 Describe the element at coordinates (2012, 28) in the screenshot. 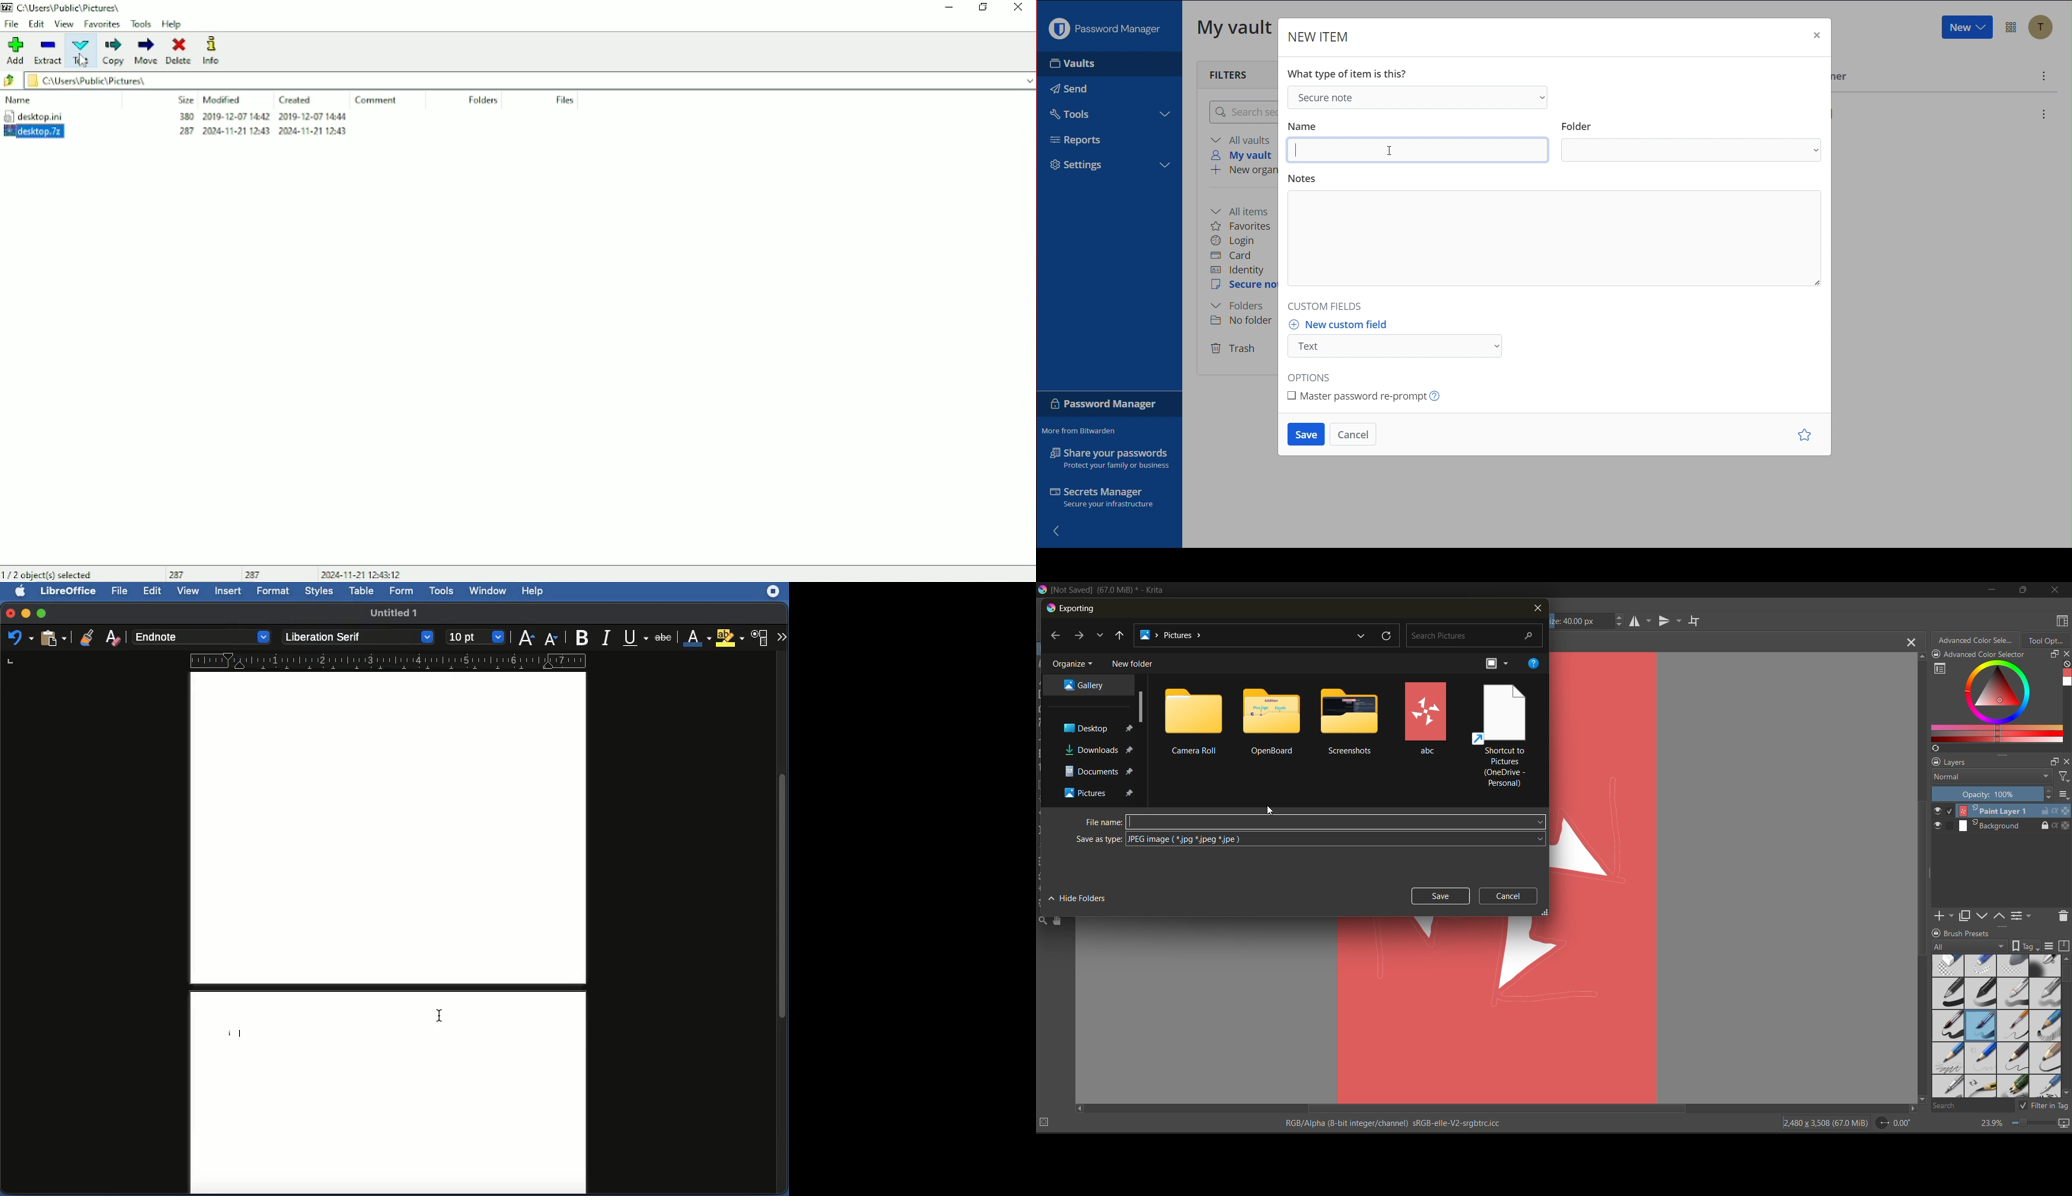

I see `Options` at that location.